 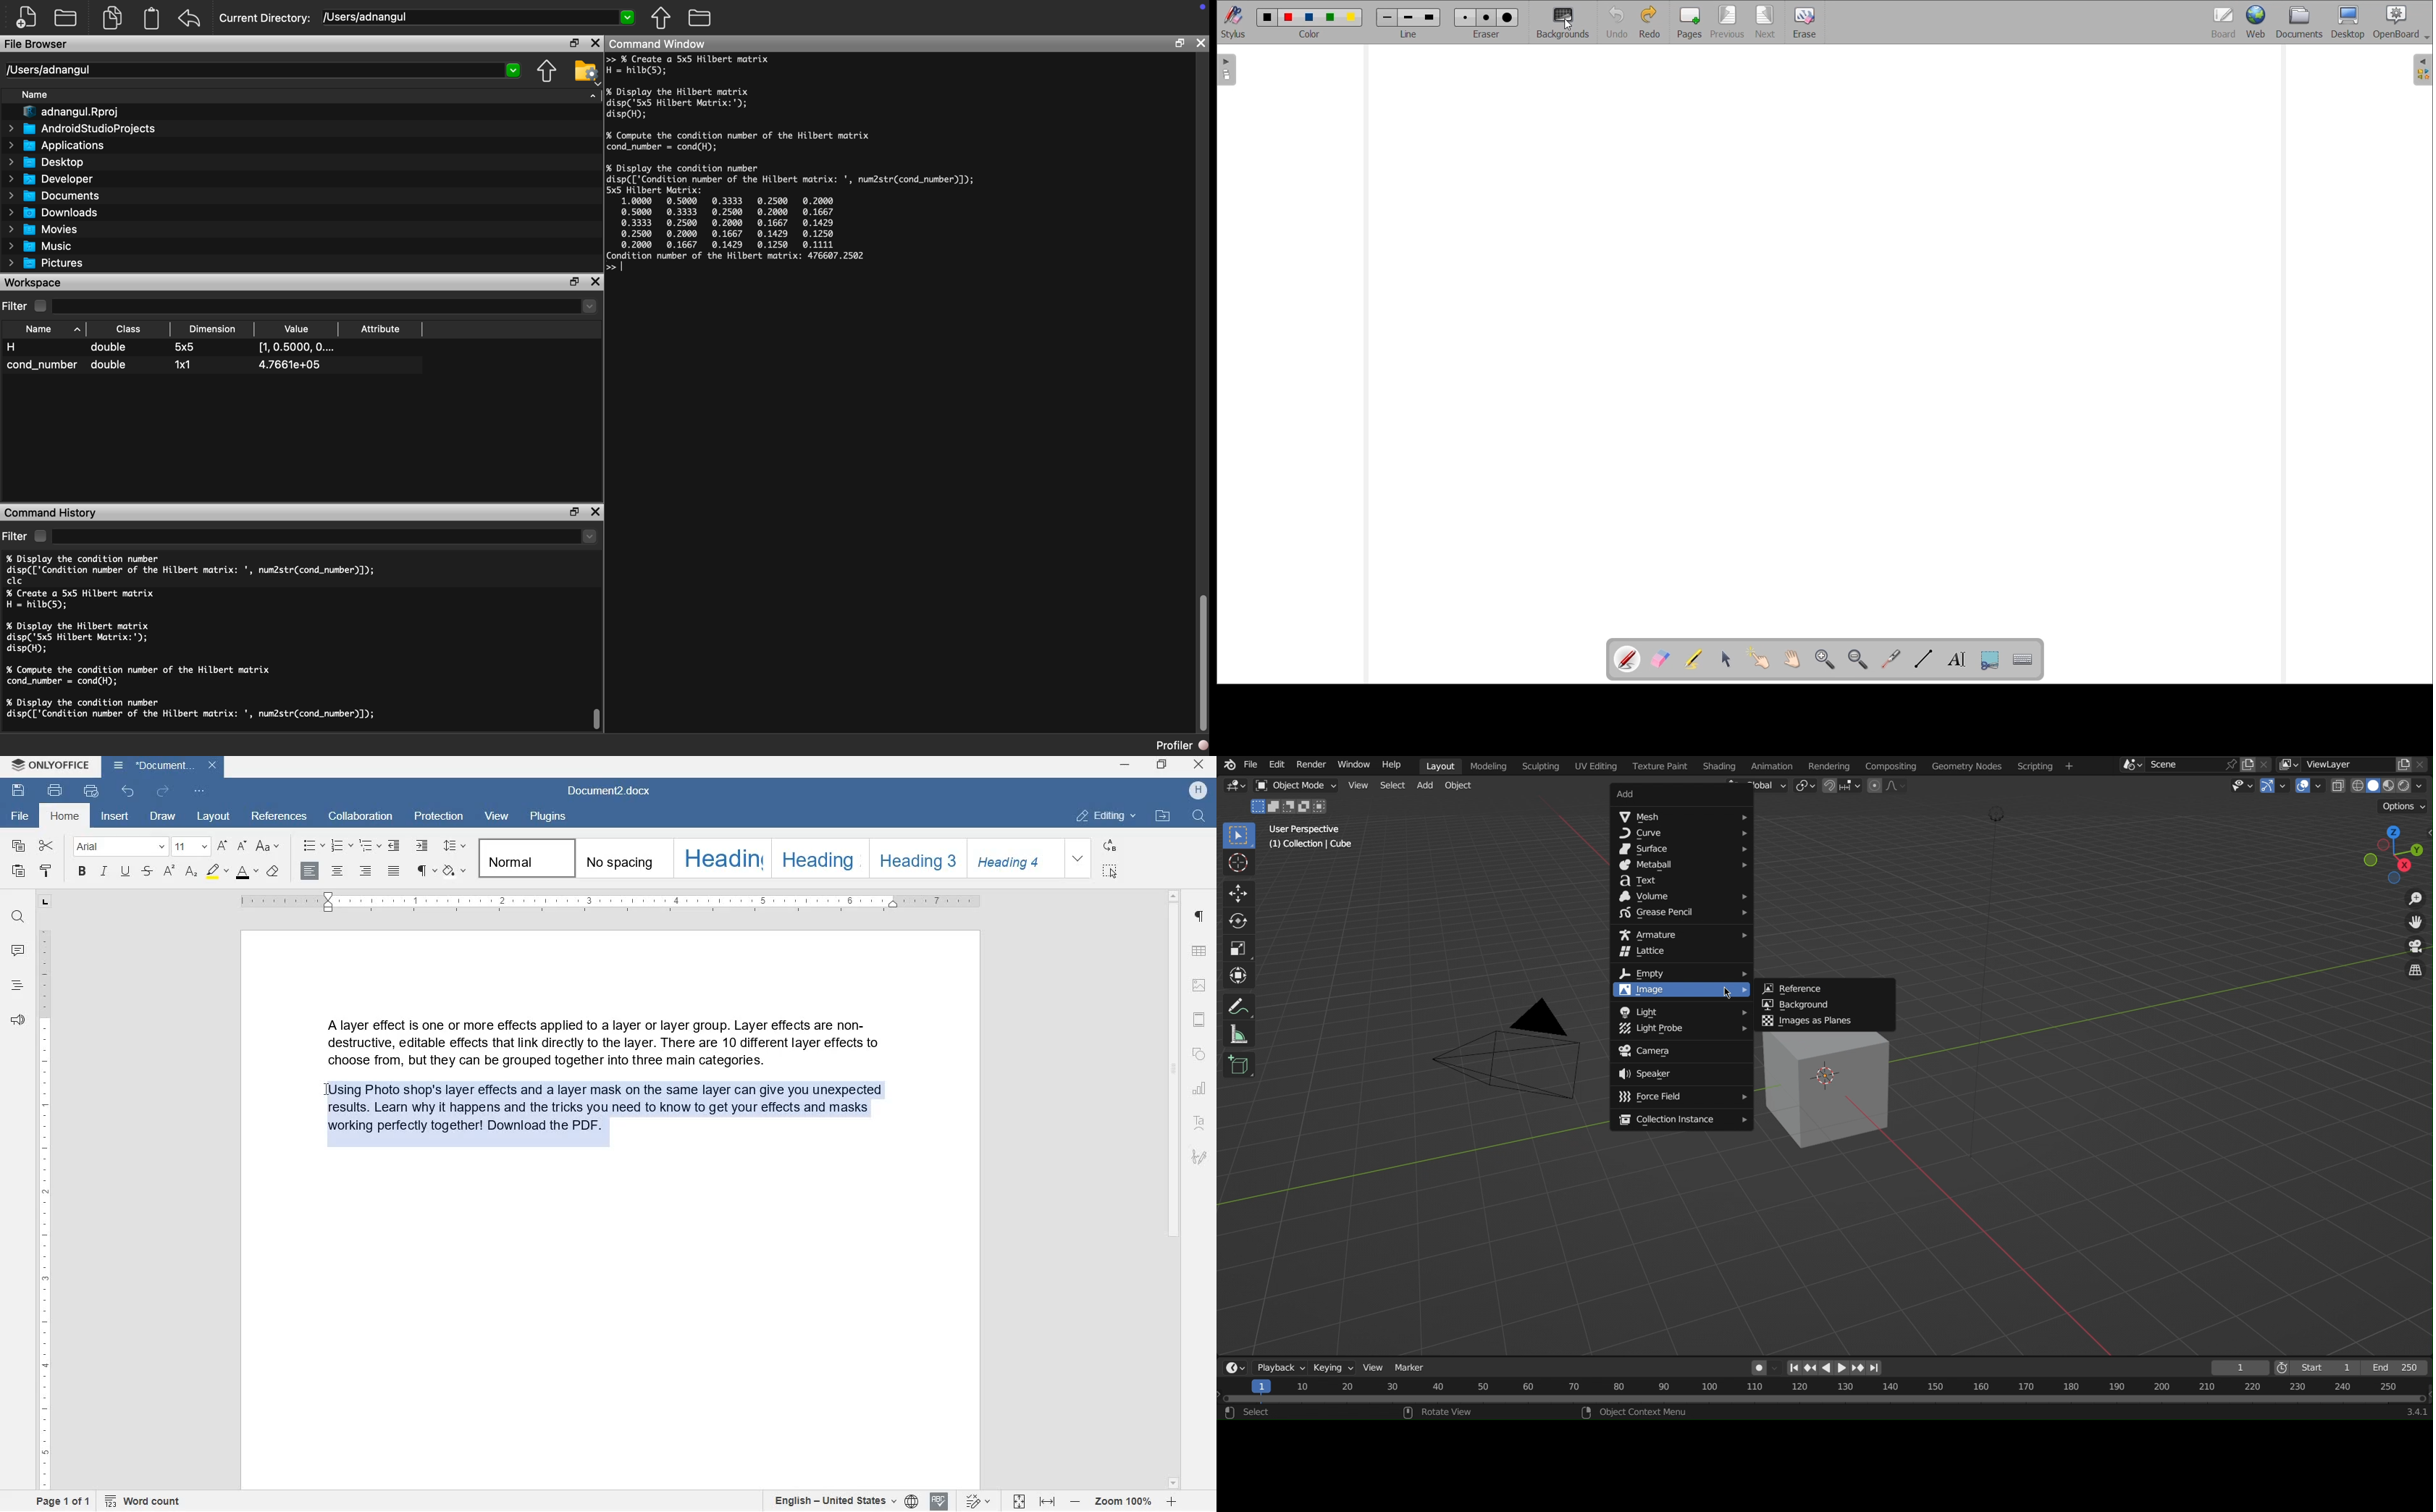 What do you see at coordinates (1198, 1124) in the screenshot?
I see `TEXT ART` at bounding box center [1198, 1124].